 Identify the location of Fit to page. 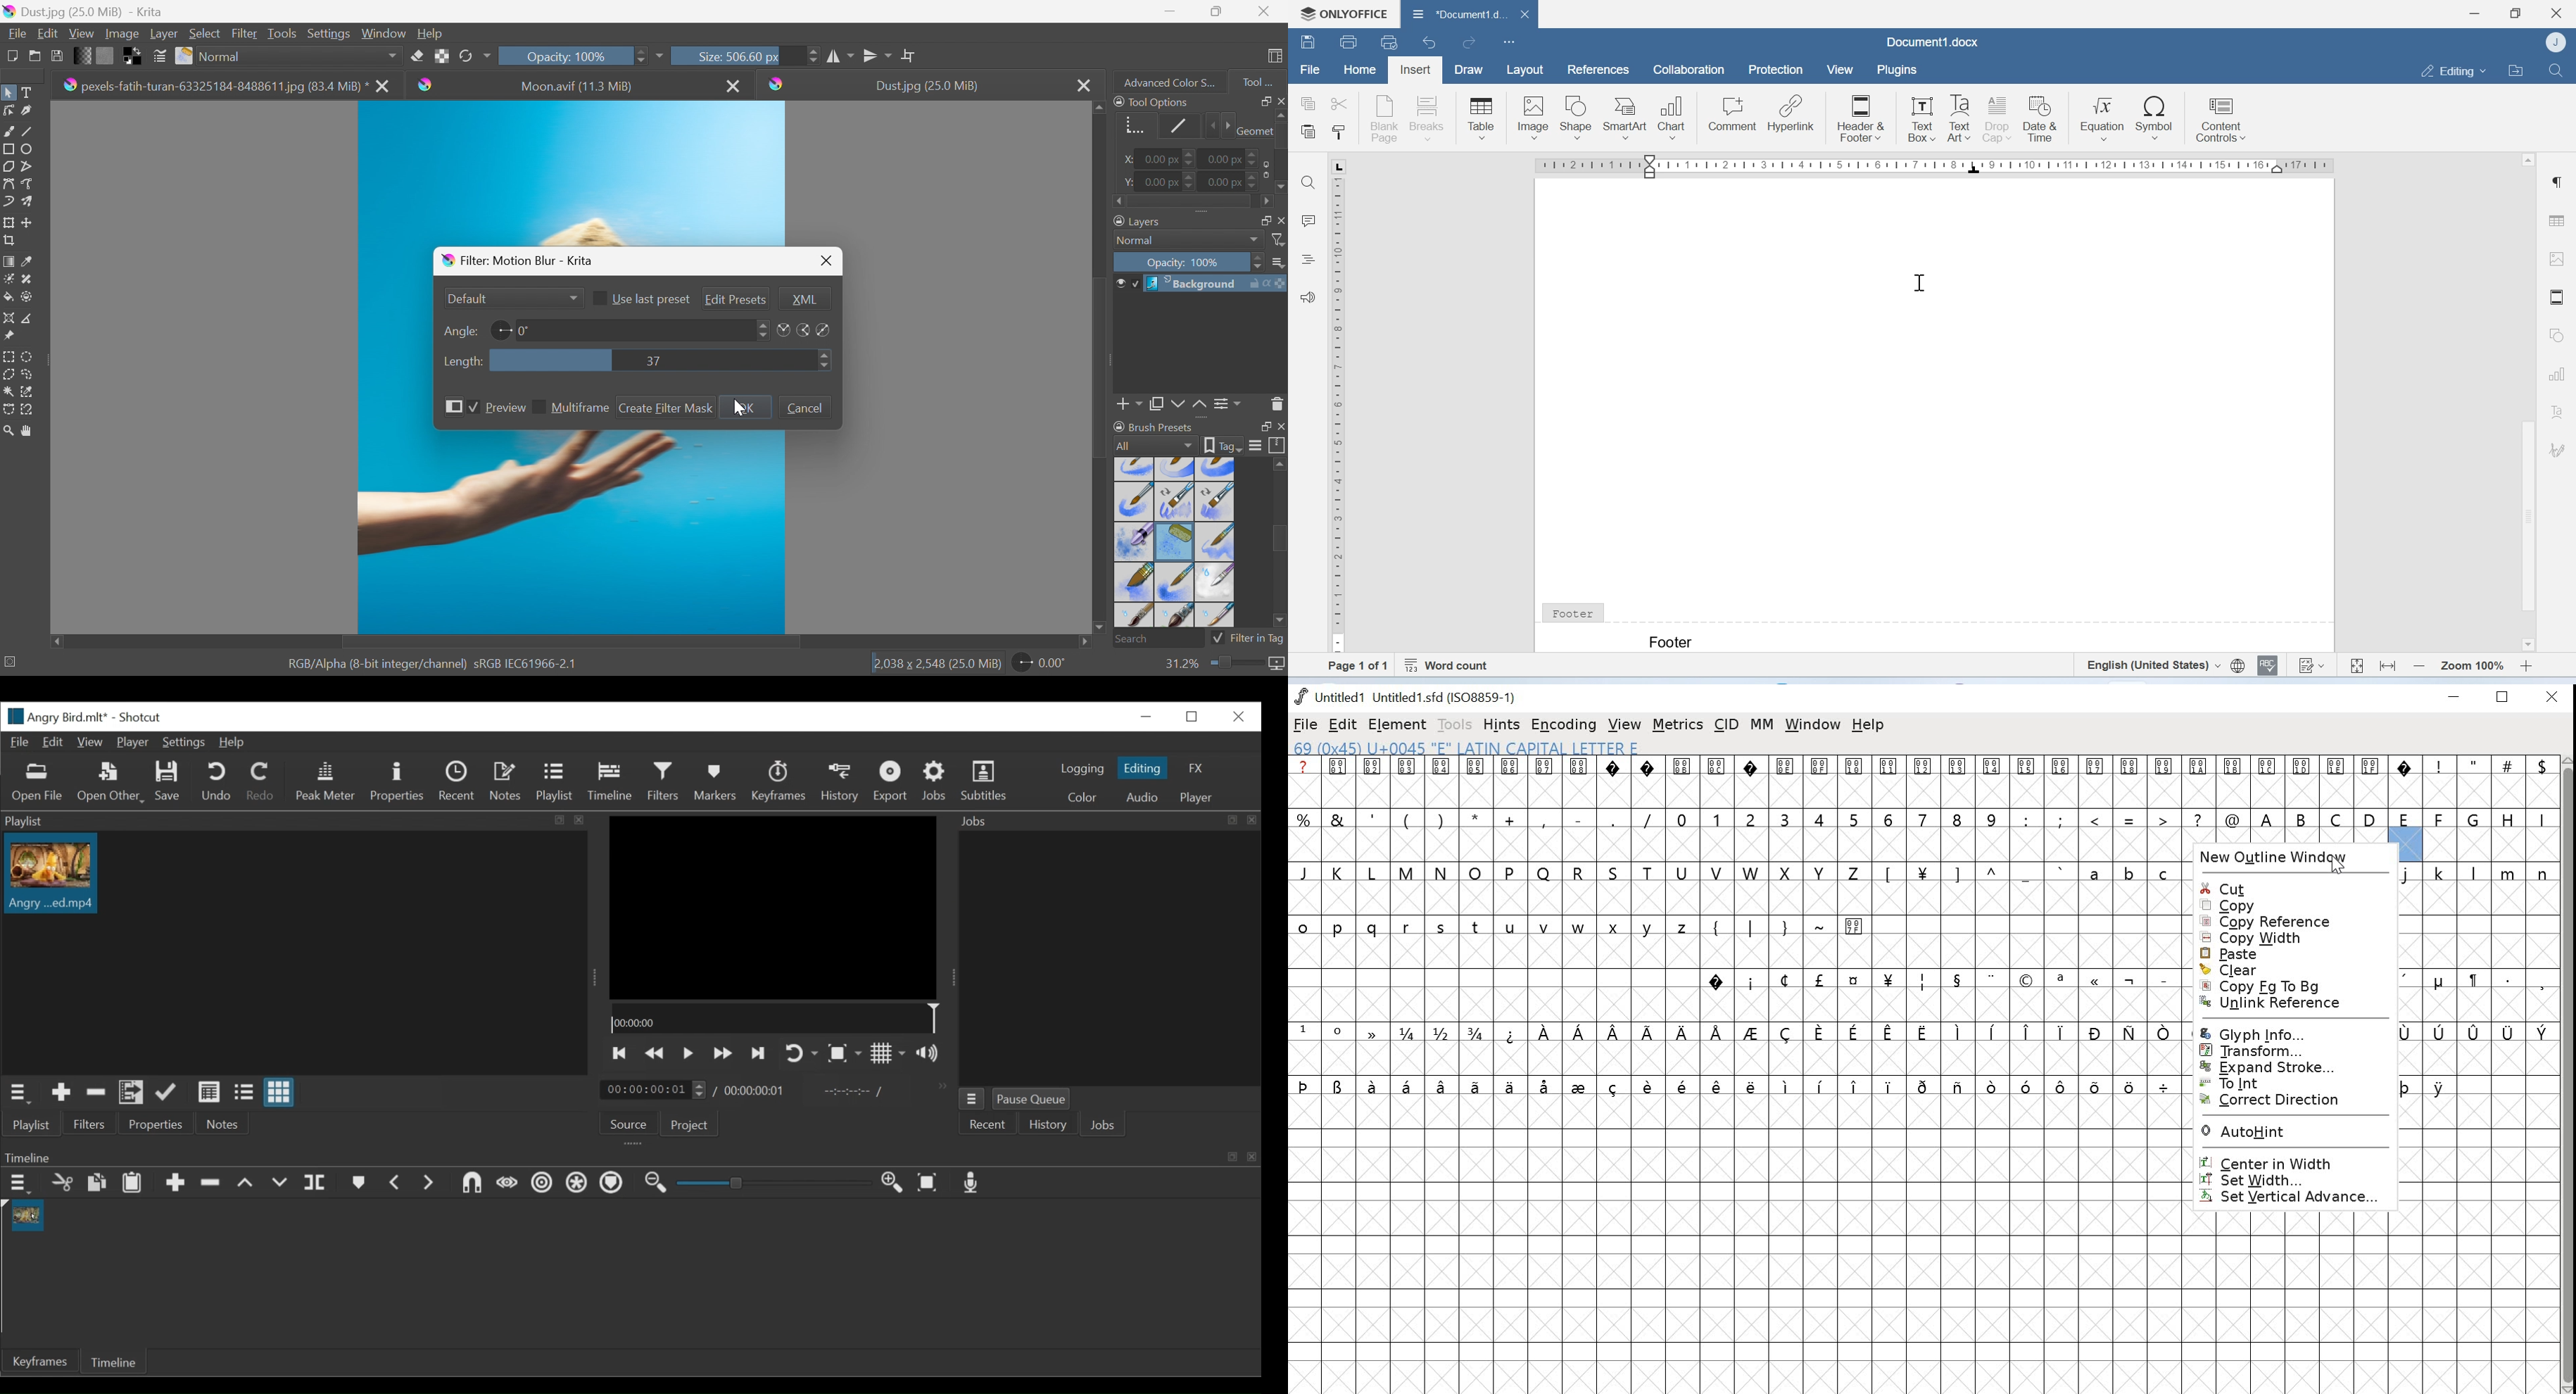
(2357, 664).